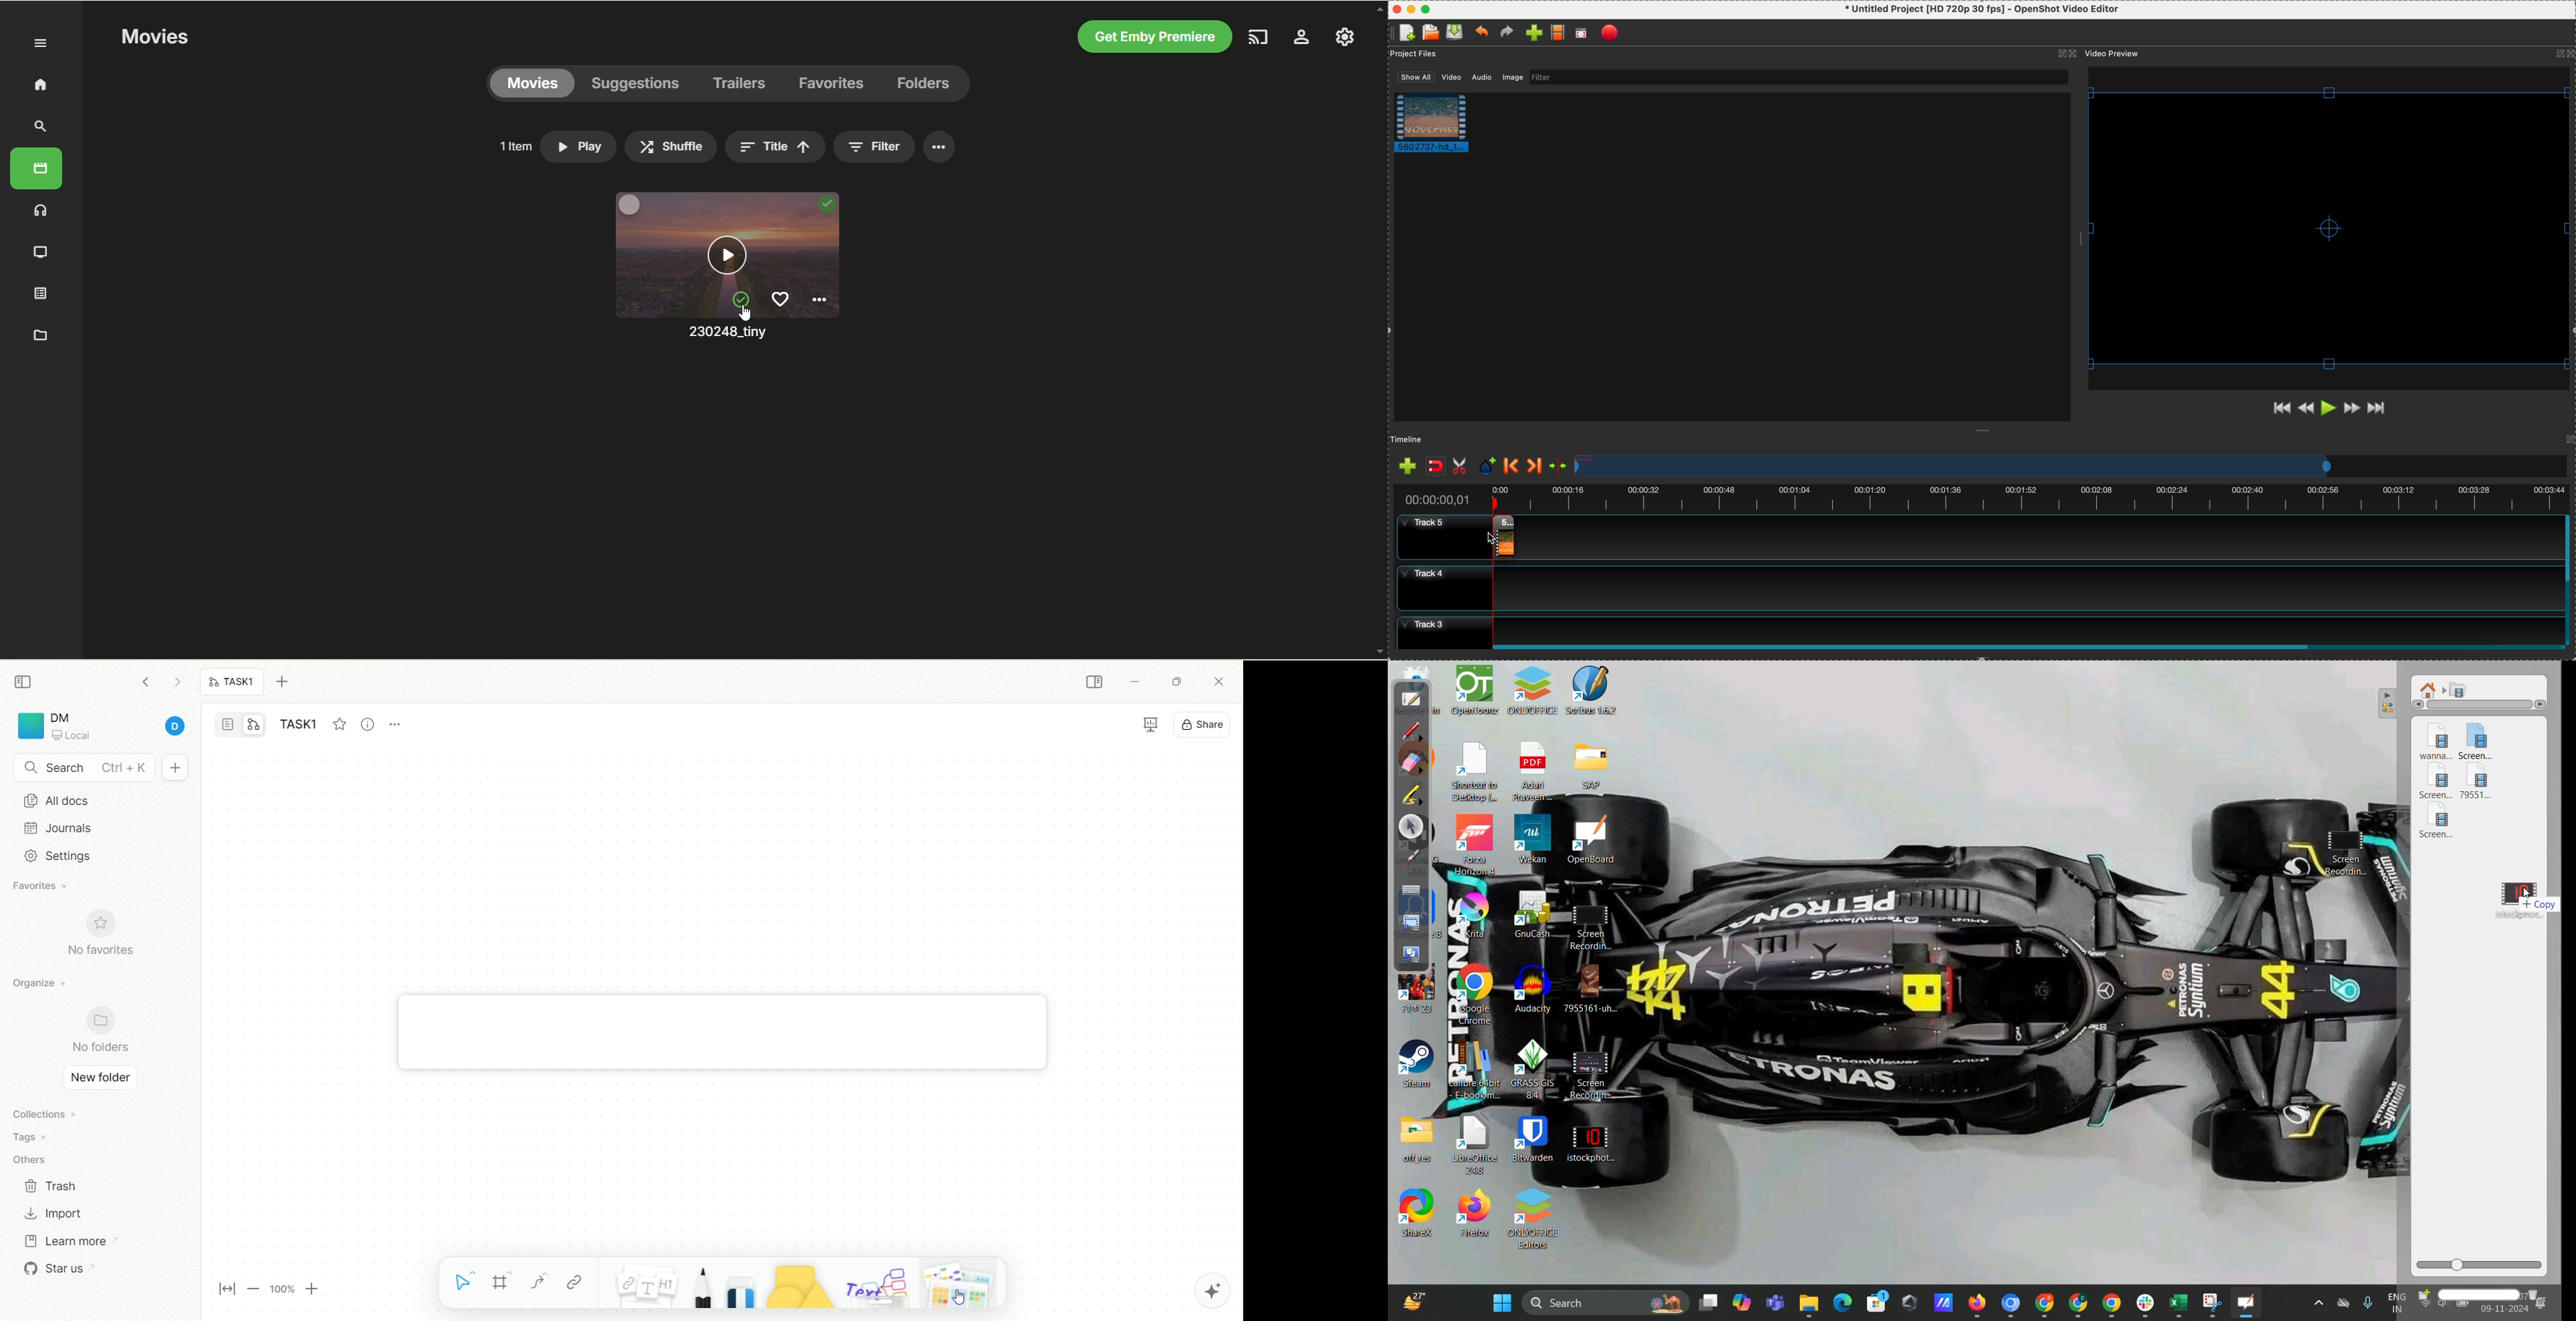 The height and width of the screenshot is (1344, 2576). What do you see at coordinates (639, 1282) in the screenshot?
I see `notes` at bounding box center [639, 1282].